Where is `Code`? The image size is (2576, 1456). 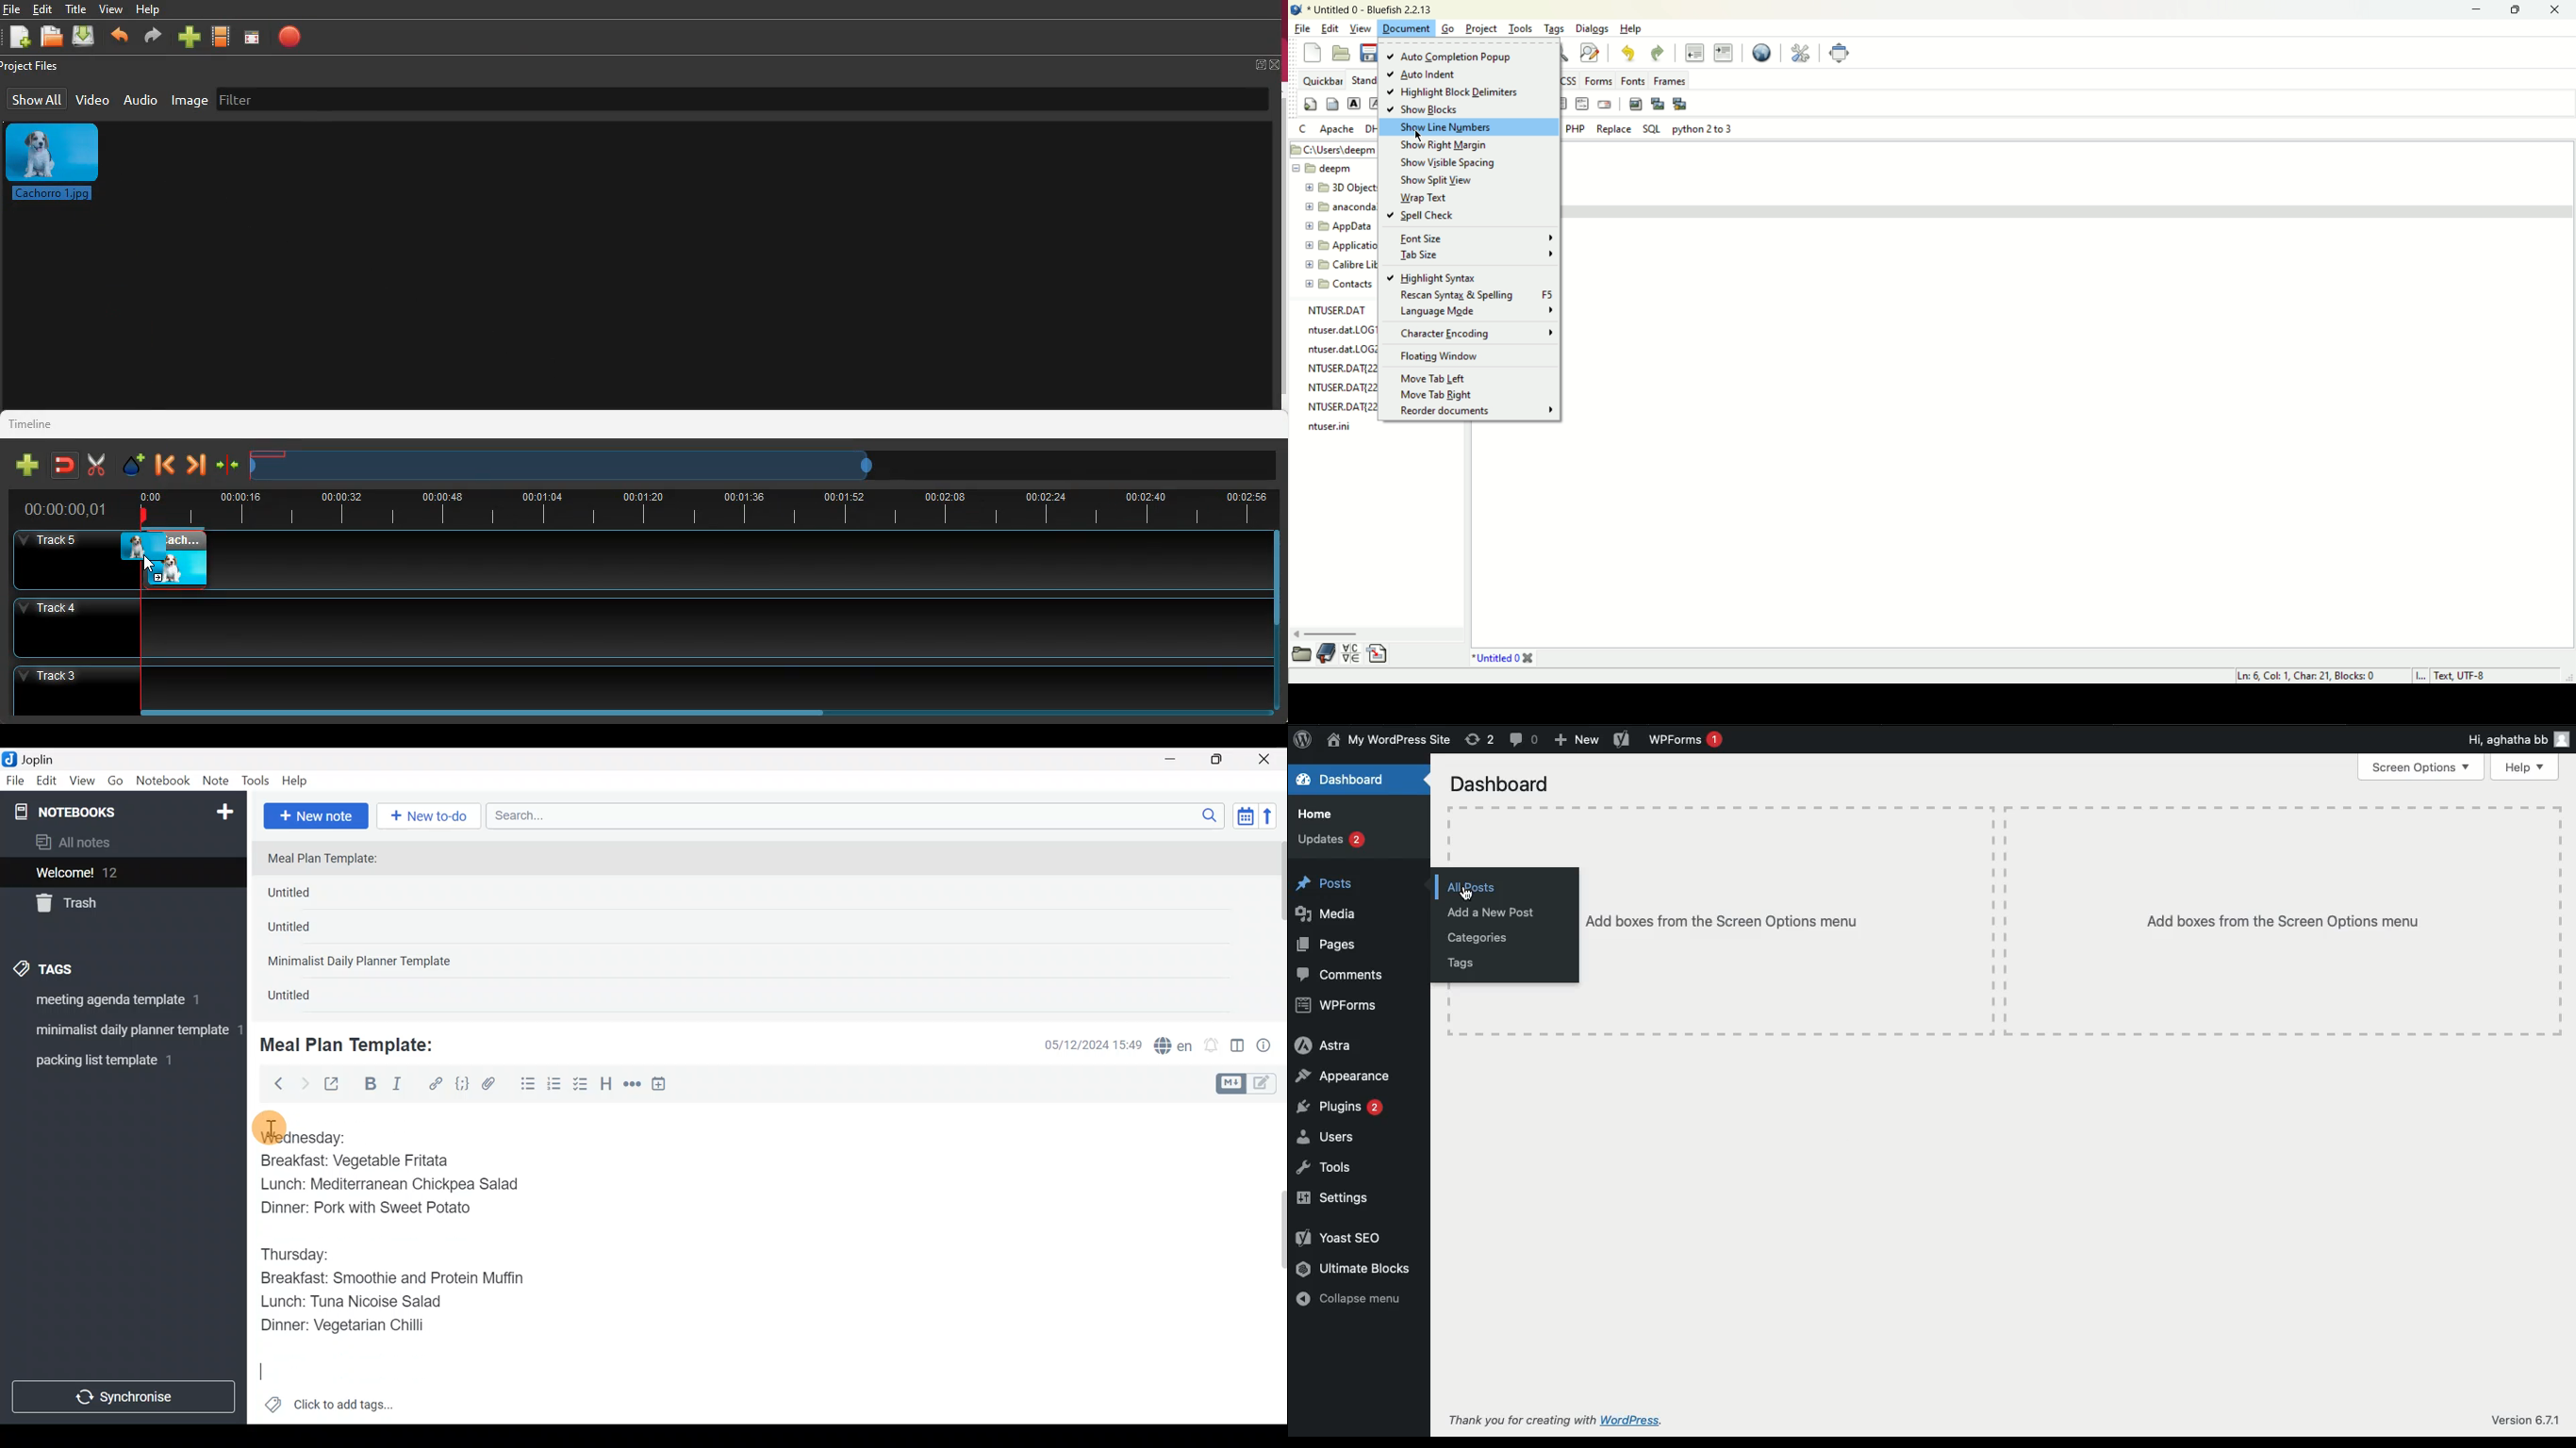
Code is located at coordinates (461, 1083).